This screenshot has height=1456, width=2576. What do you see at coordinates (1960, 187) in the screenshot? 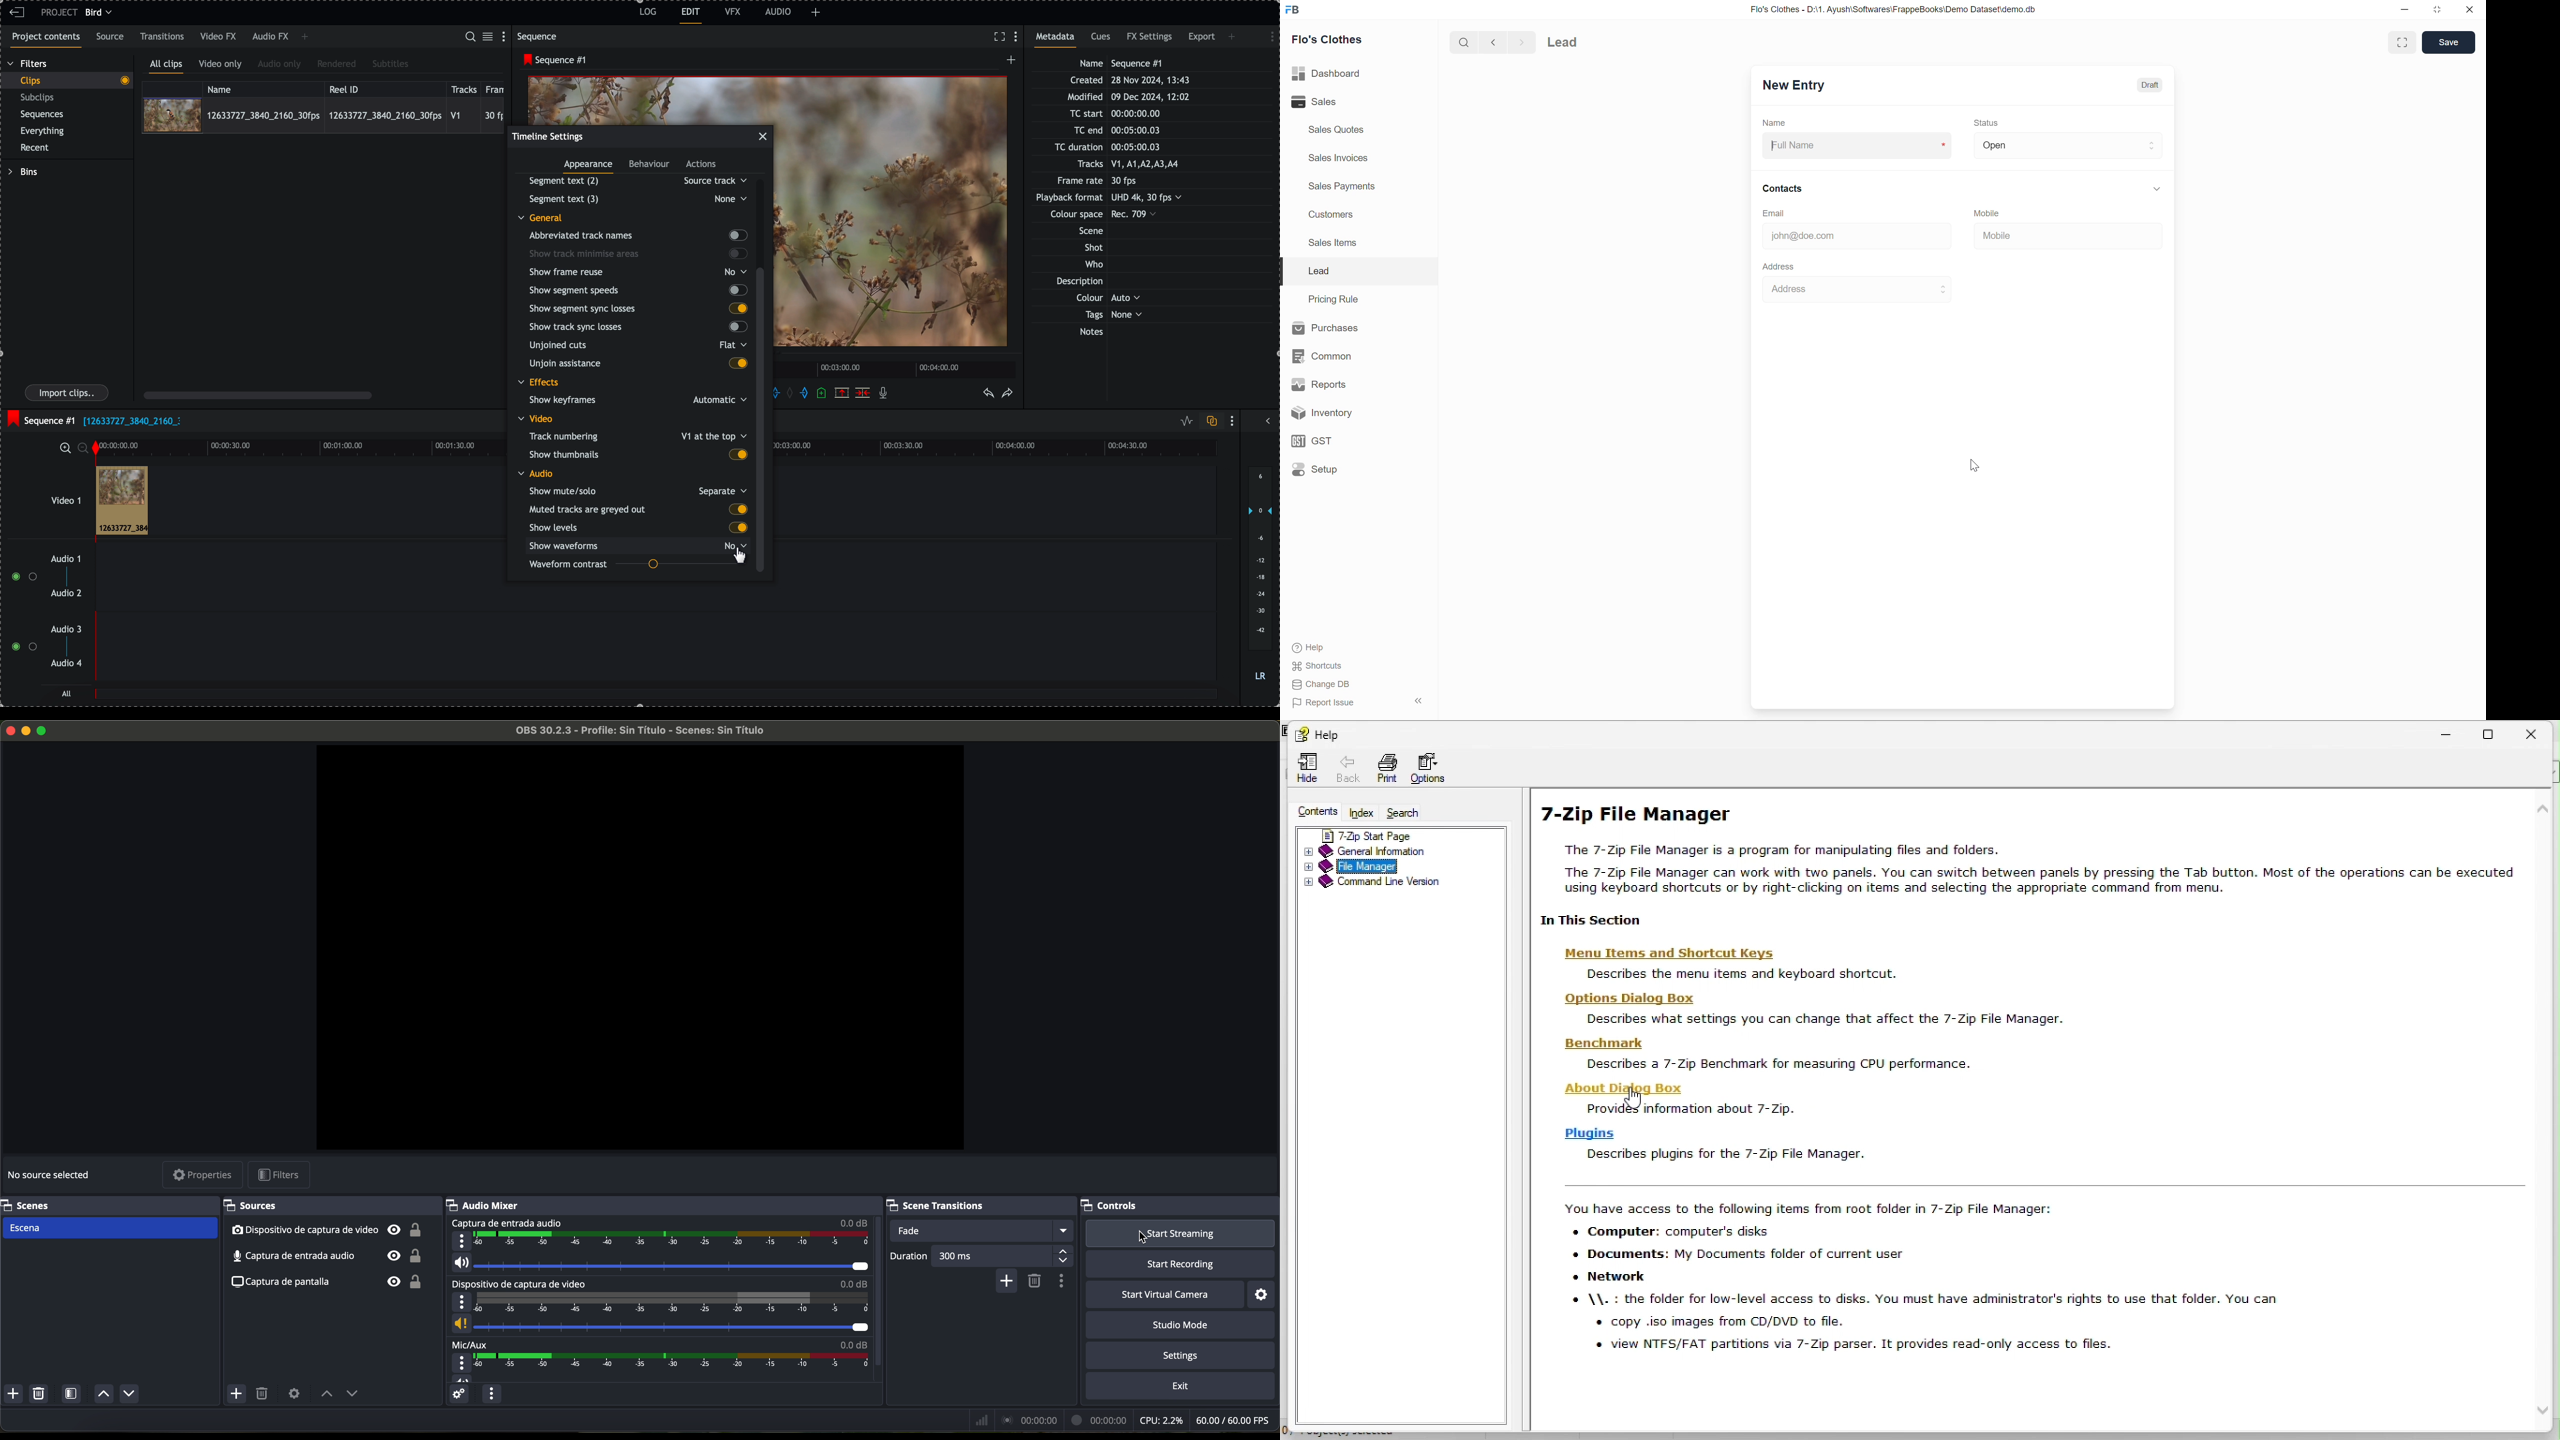
I see `Contacts` at bounding box center [1960, 187].